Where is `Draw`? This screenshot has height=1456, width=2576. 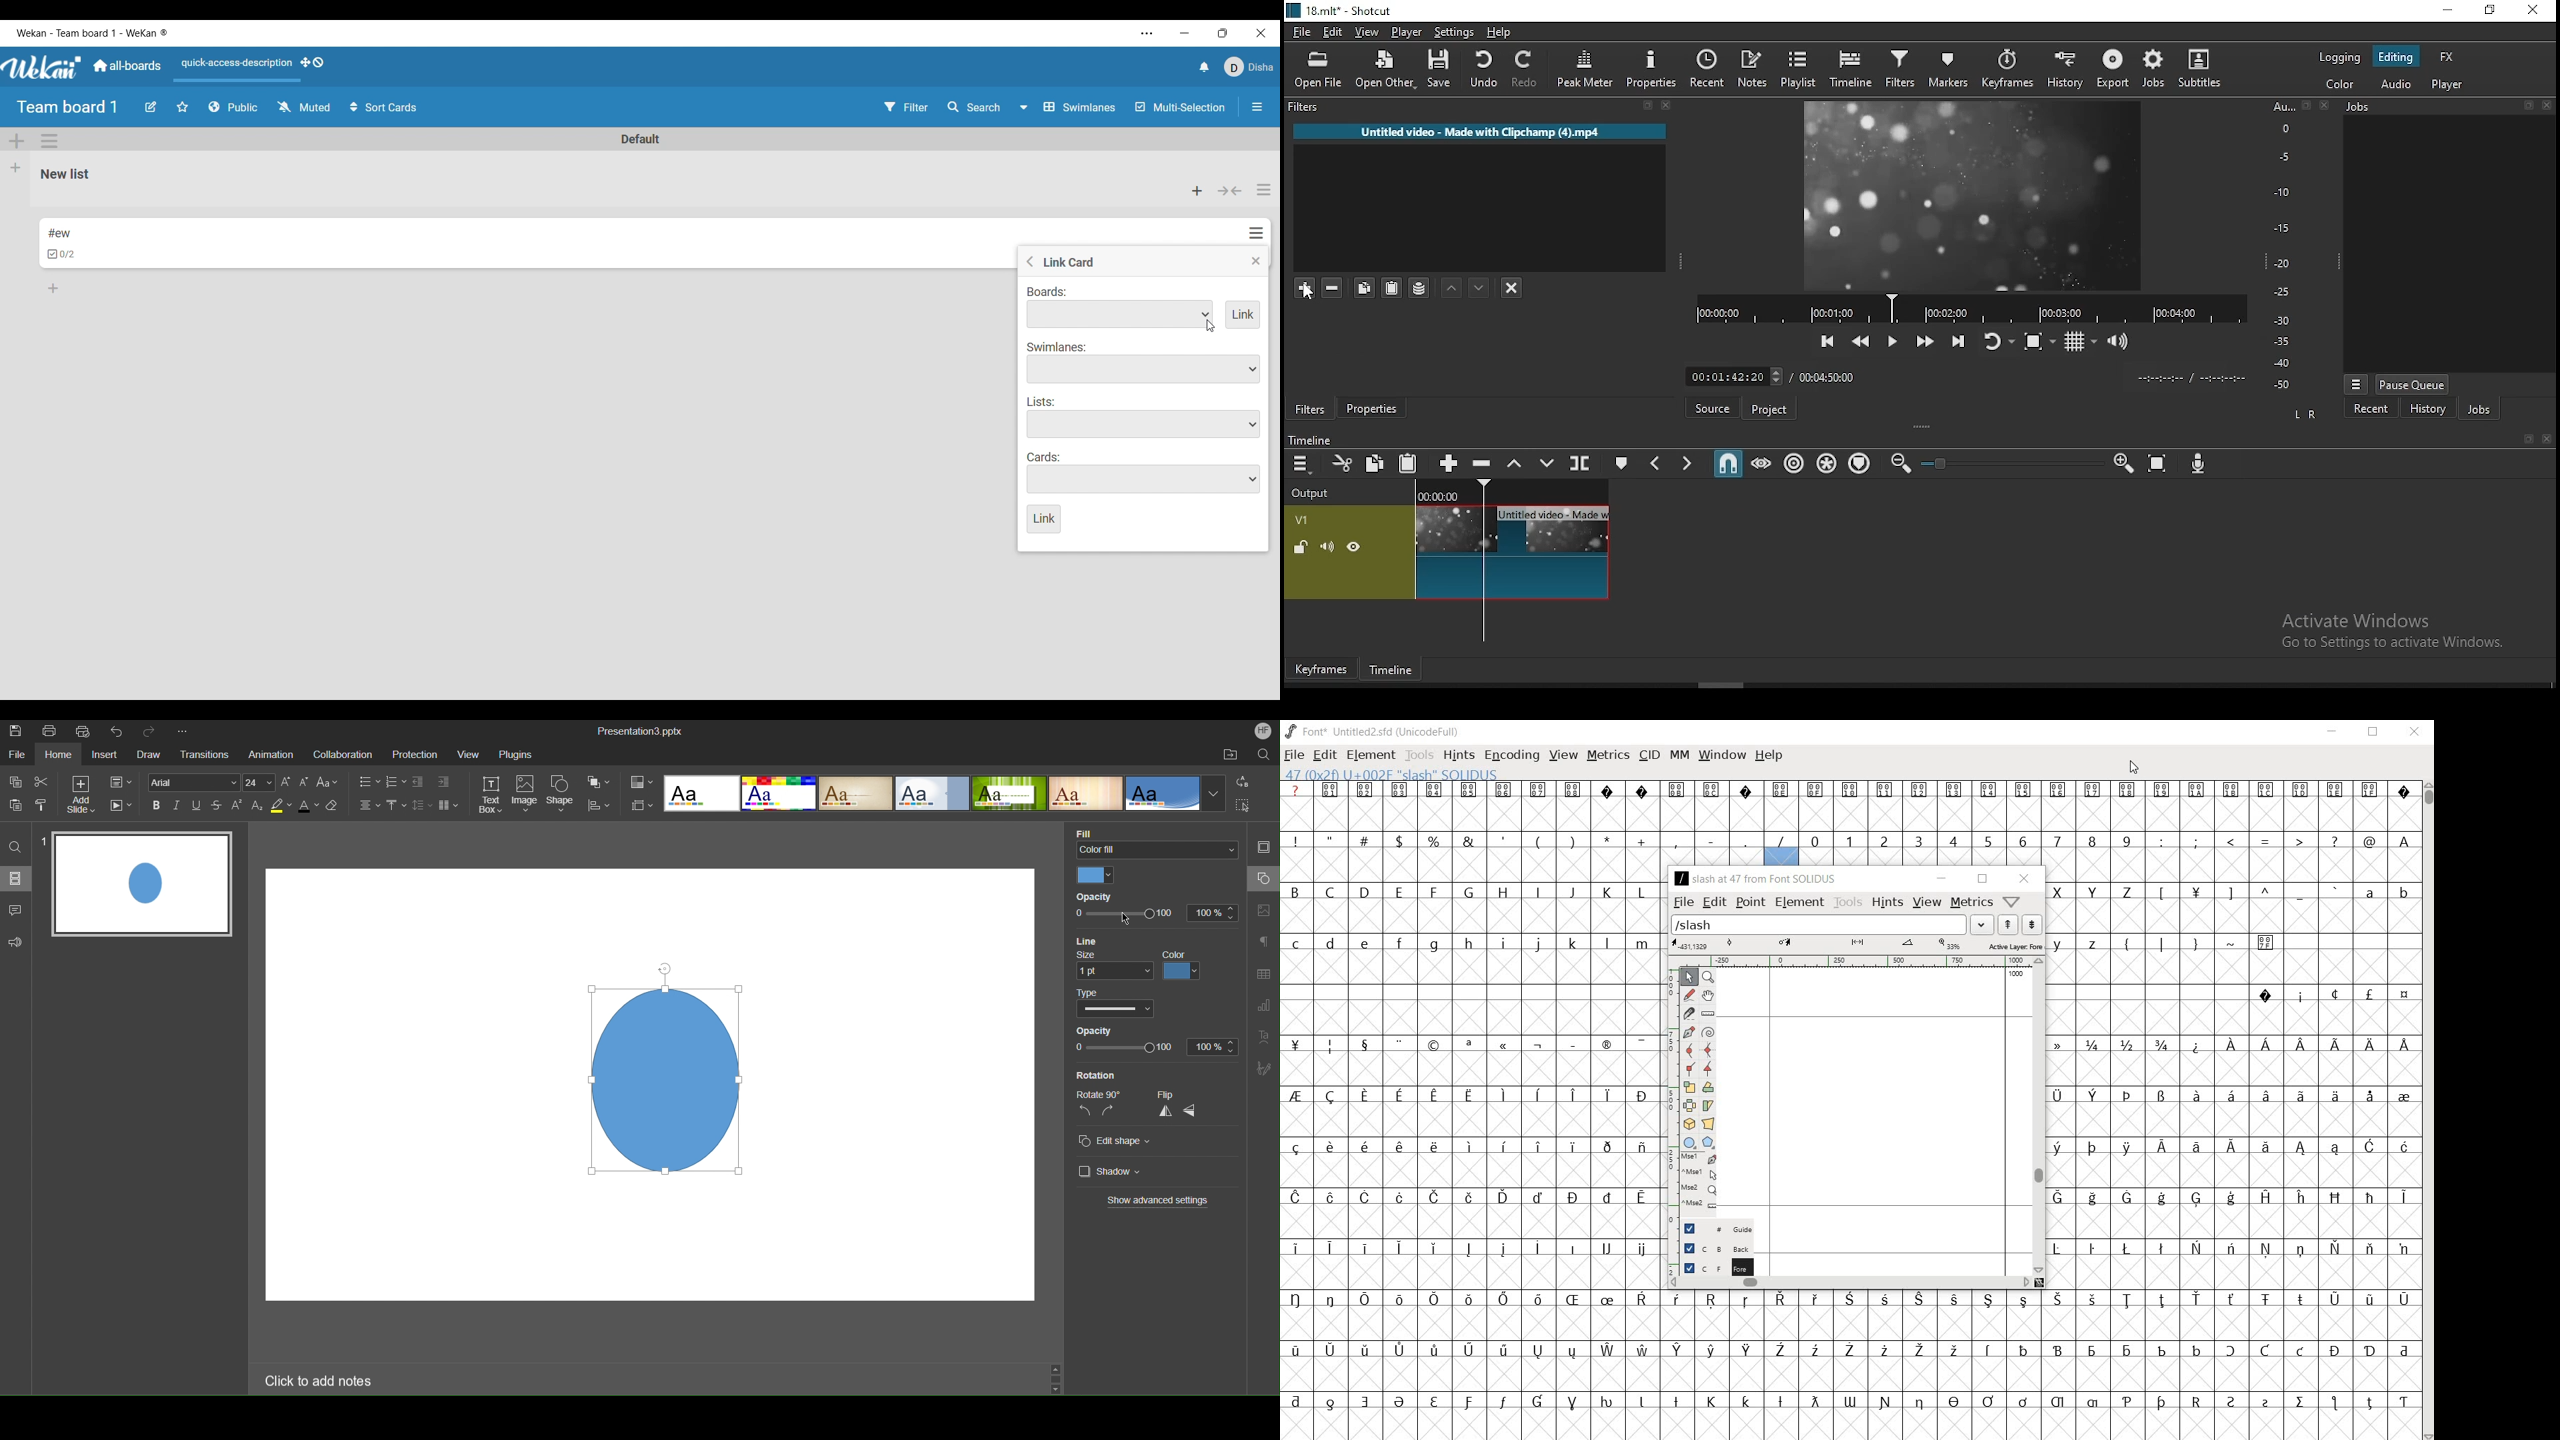
Draw is located at coordinates (150, 756).